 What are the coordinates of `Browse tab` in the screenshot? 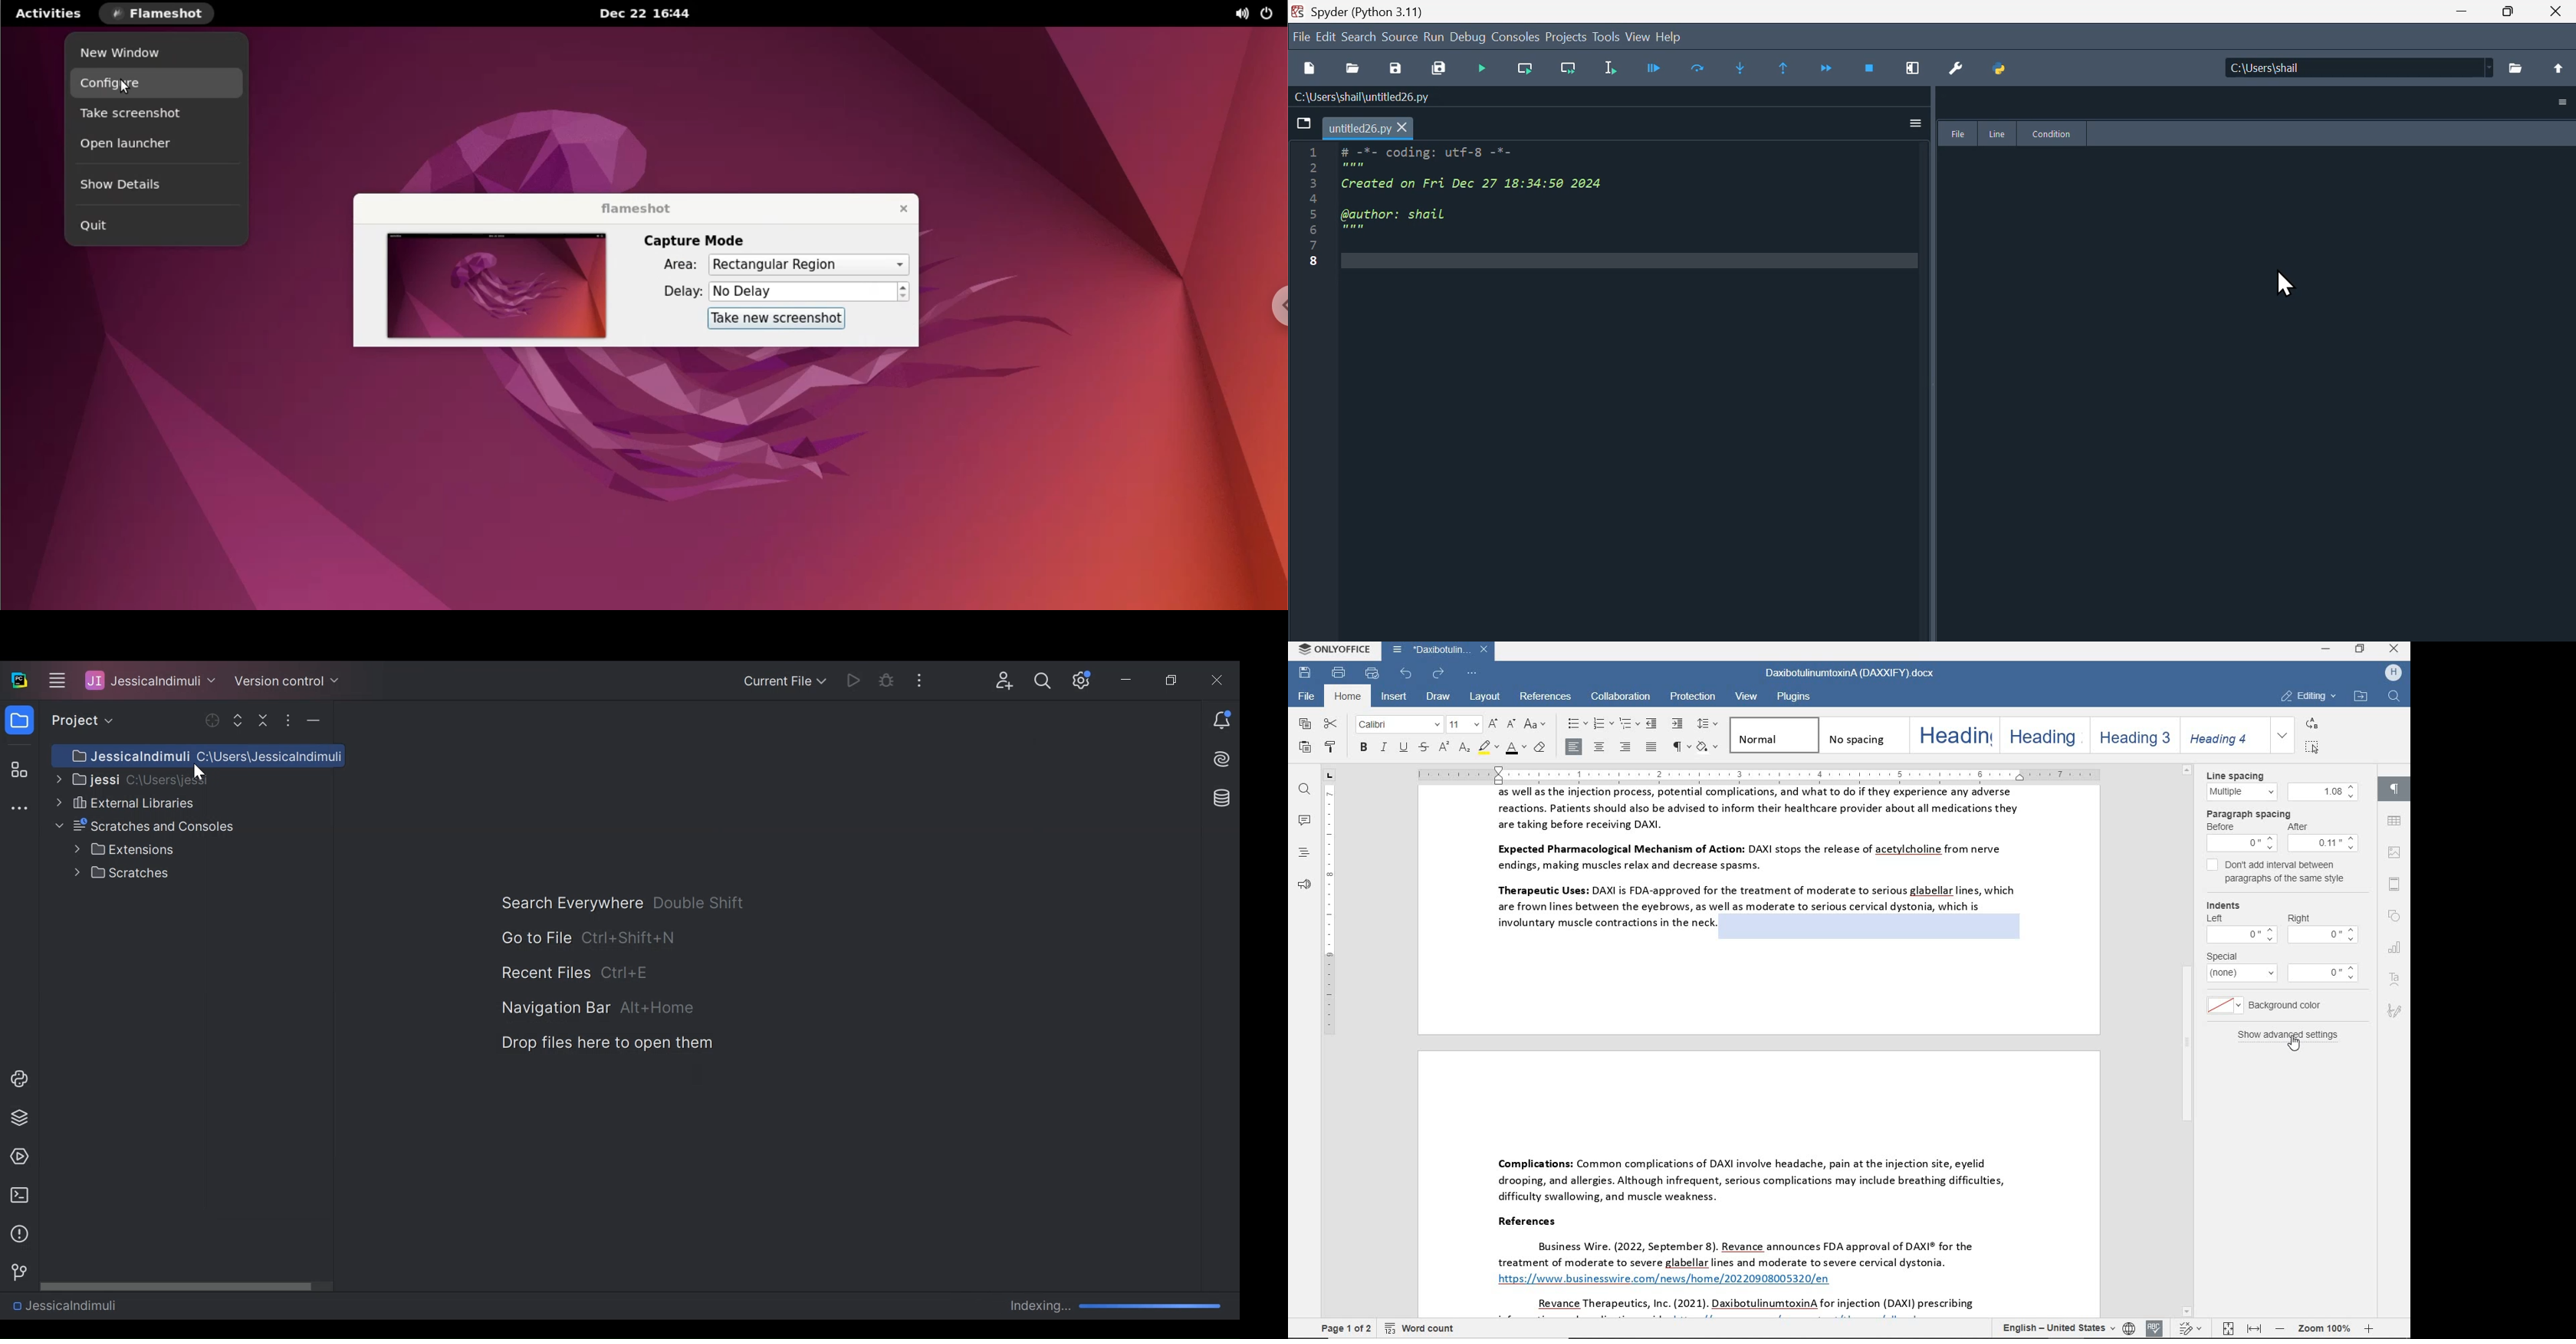 It's located at (1303, 124).